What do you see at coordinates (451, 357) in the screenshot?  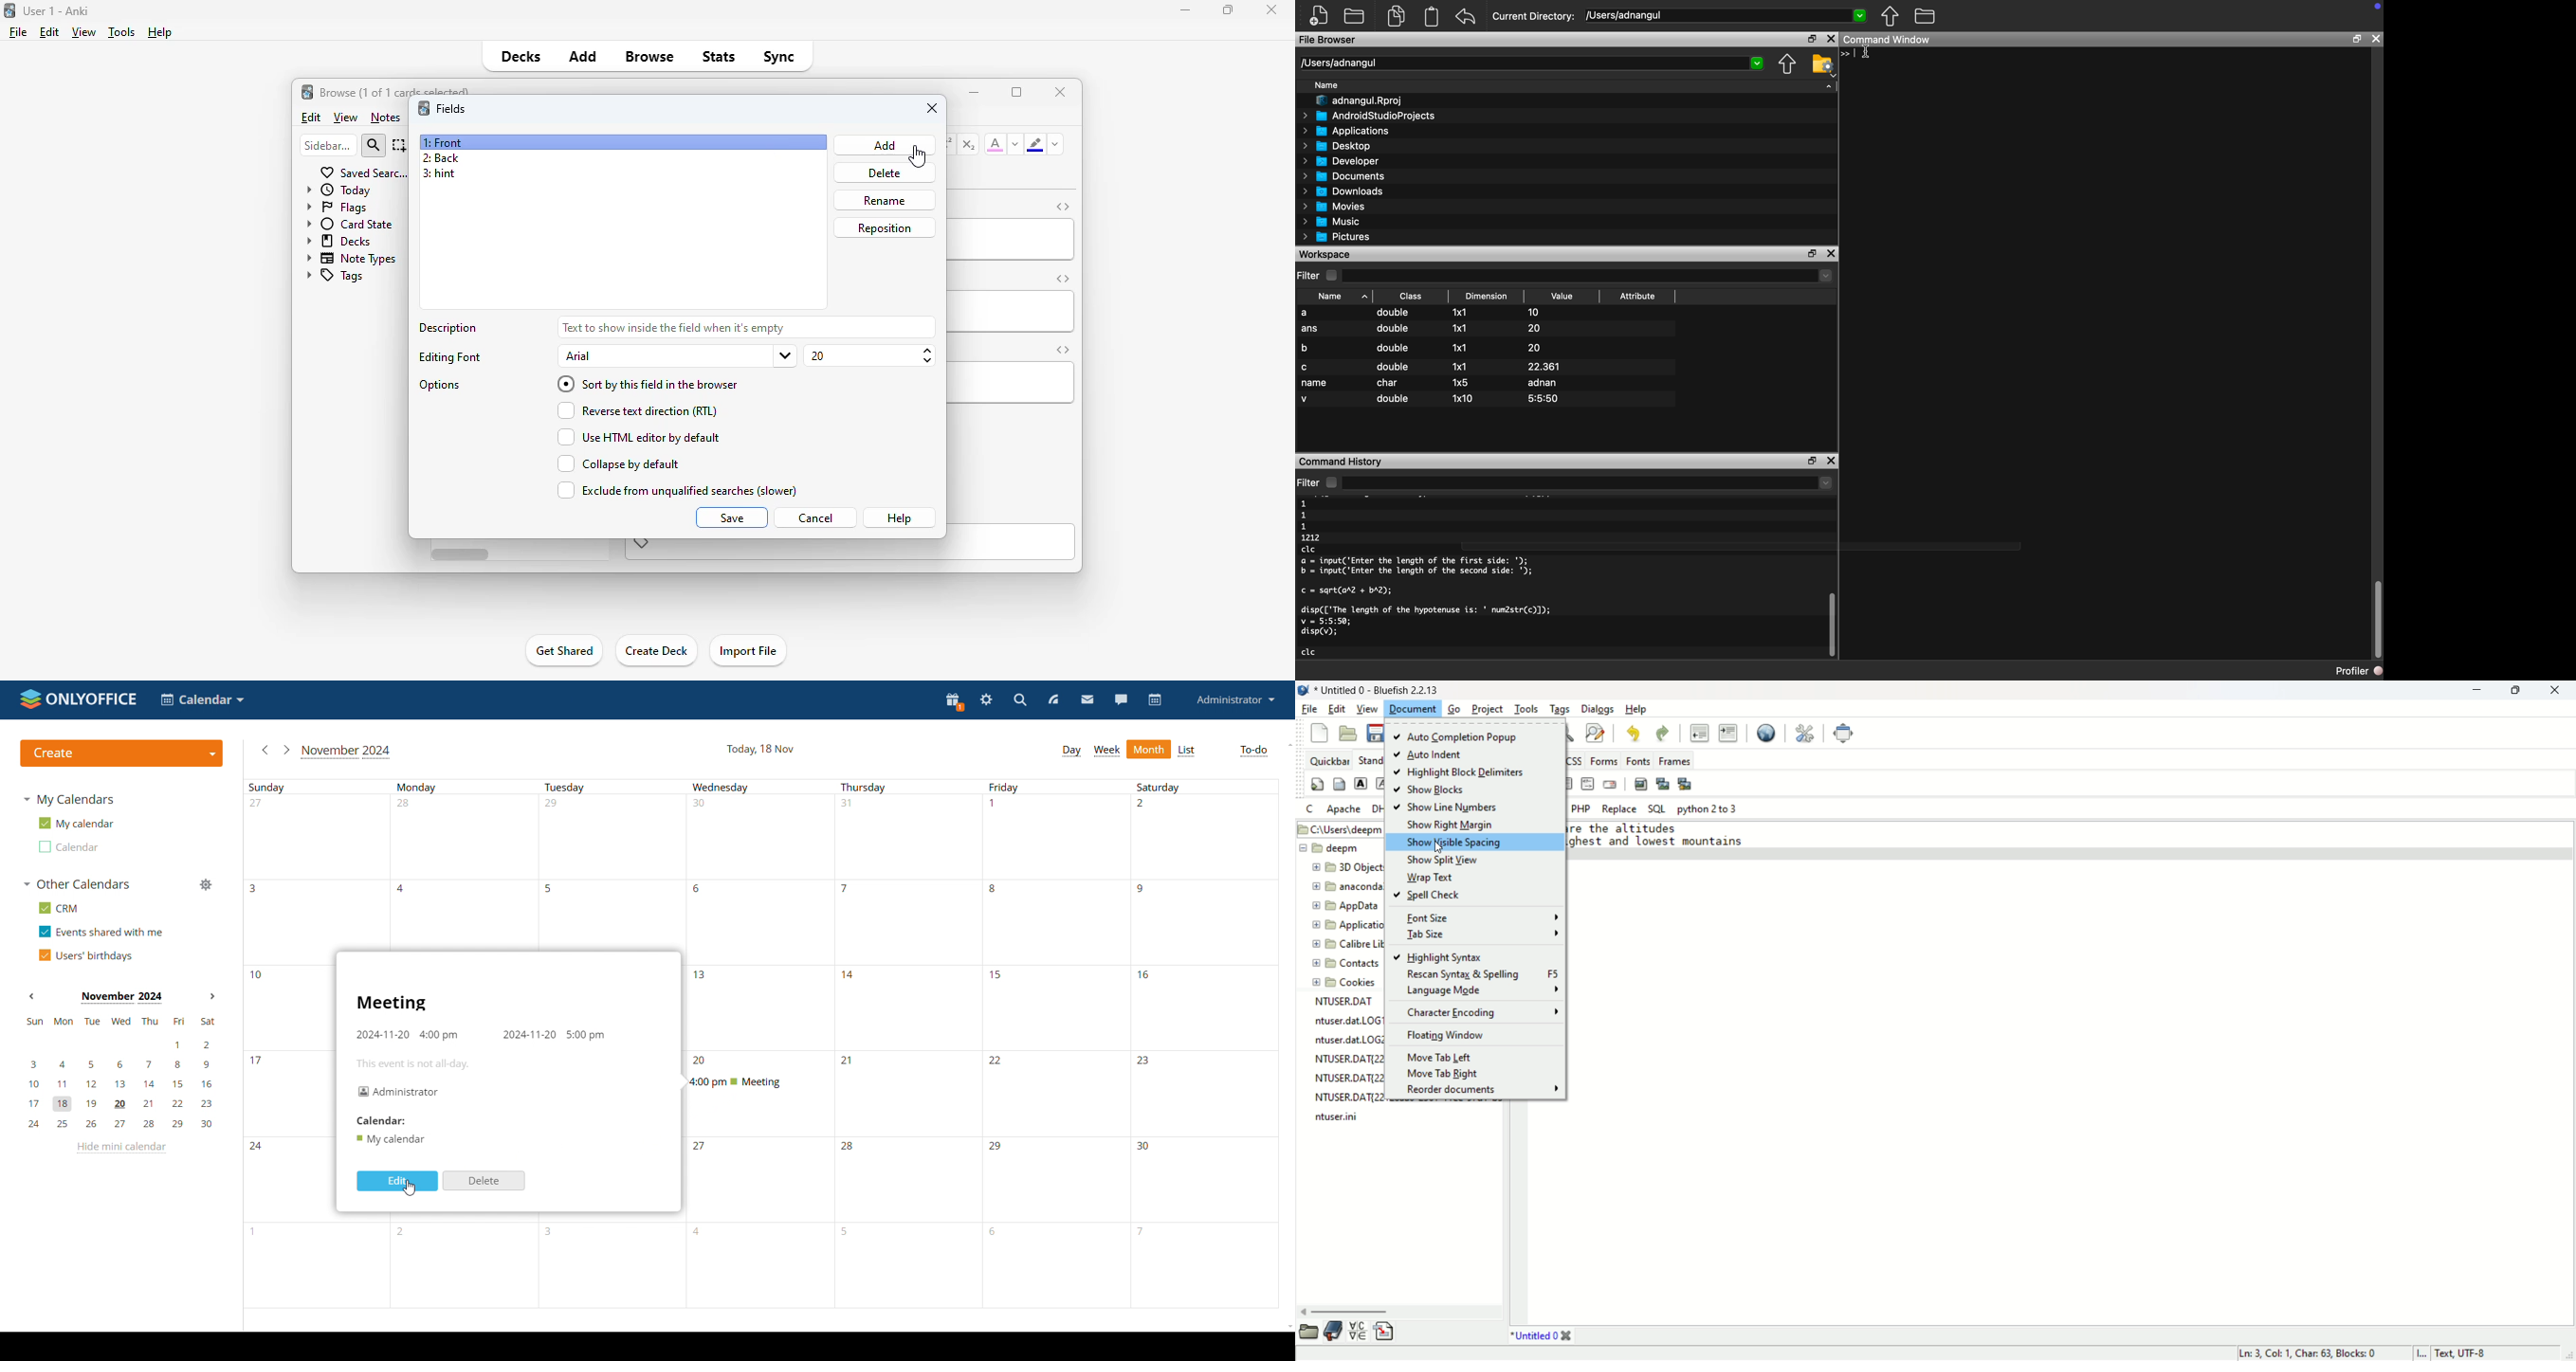 I see `editing font` at bounding box center [451, 357].